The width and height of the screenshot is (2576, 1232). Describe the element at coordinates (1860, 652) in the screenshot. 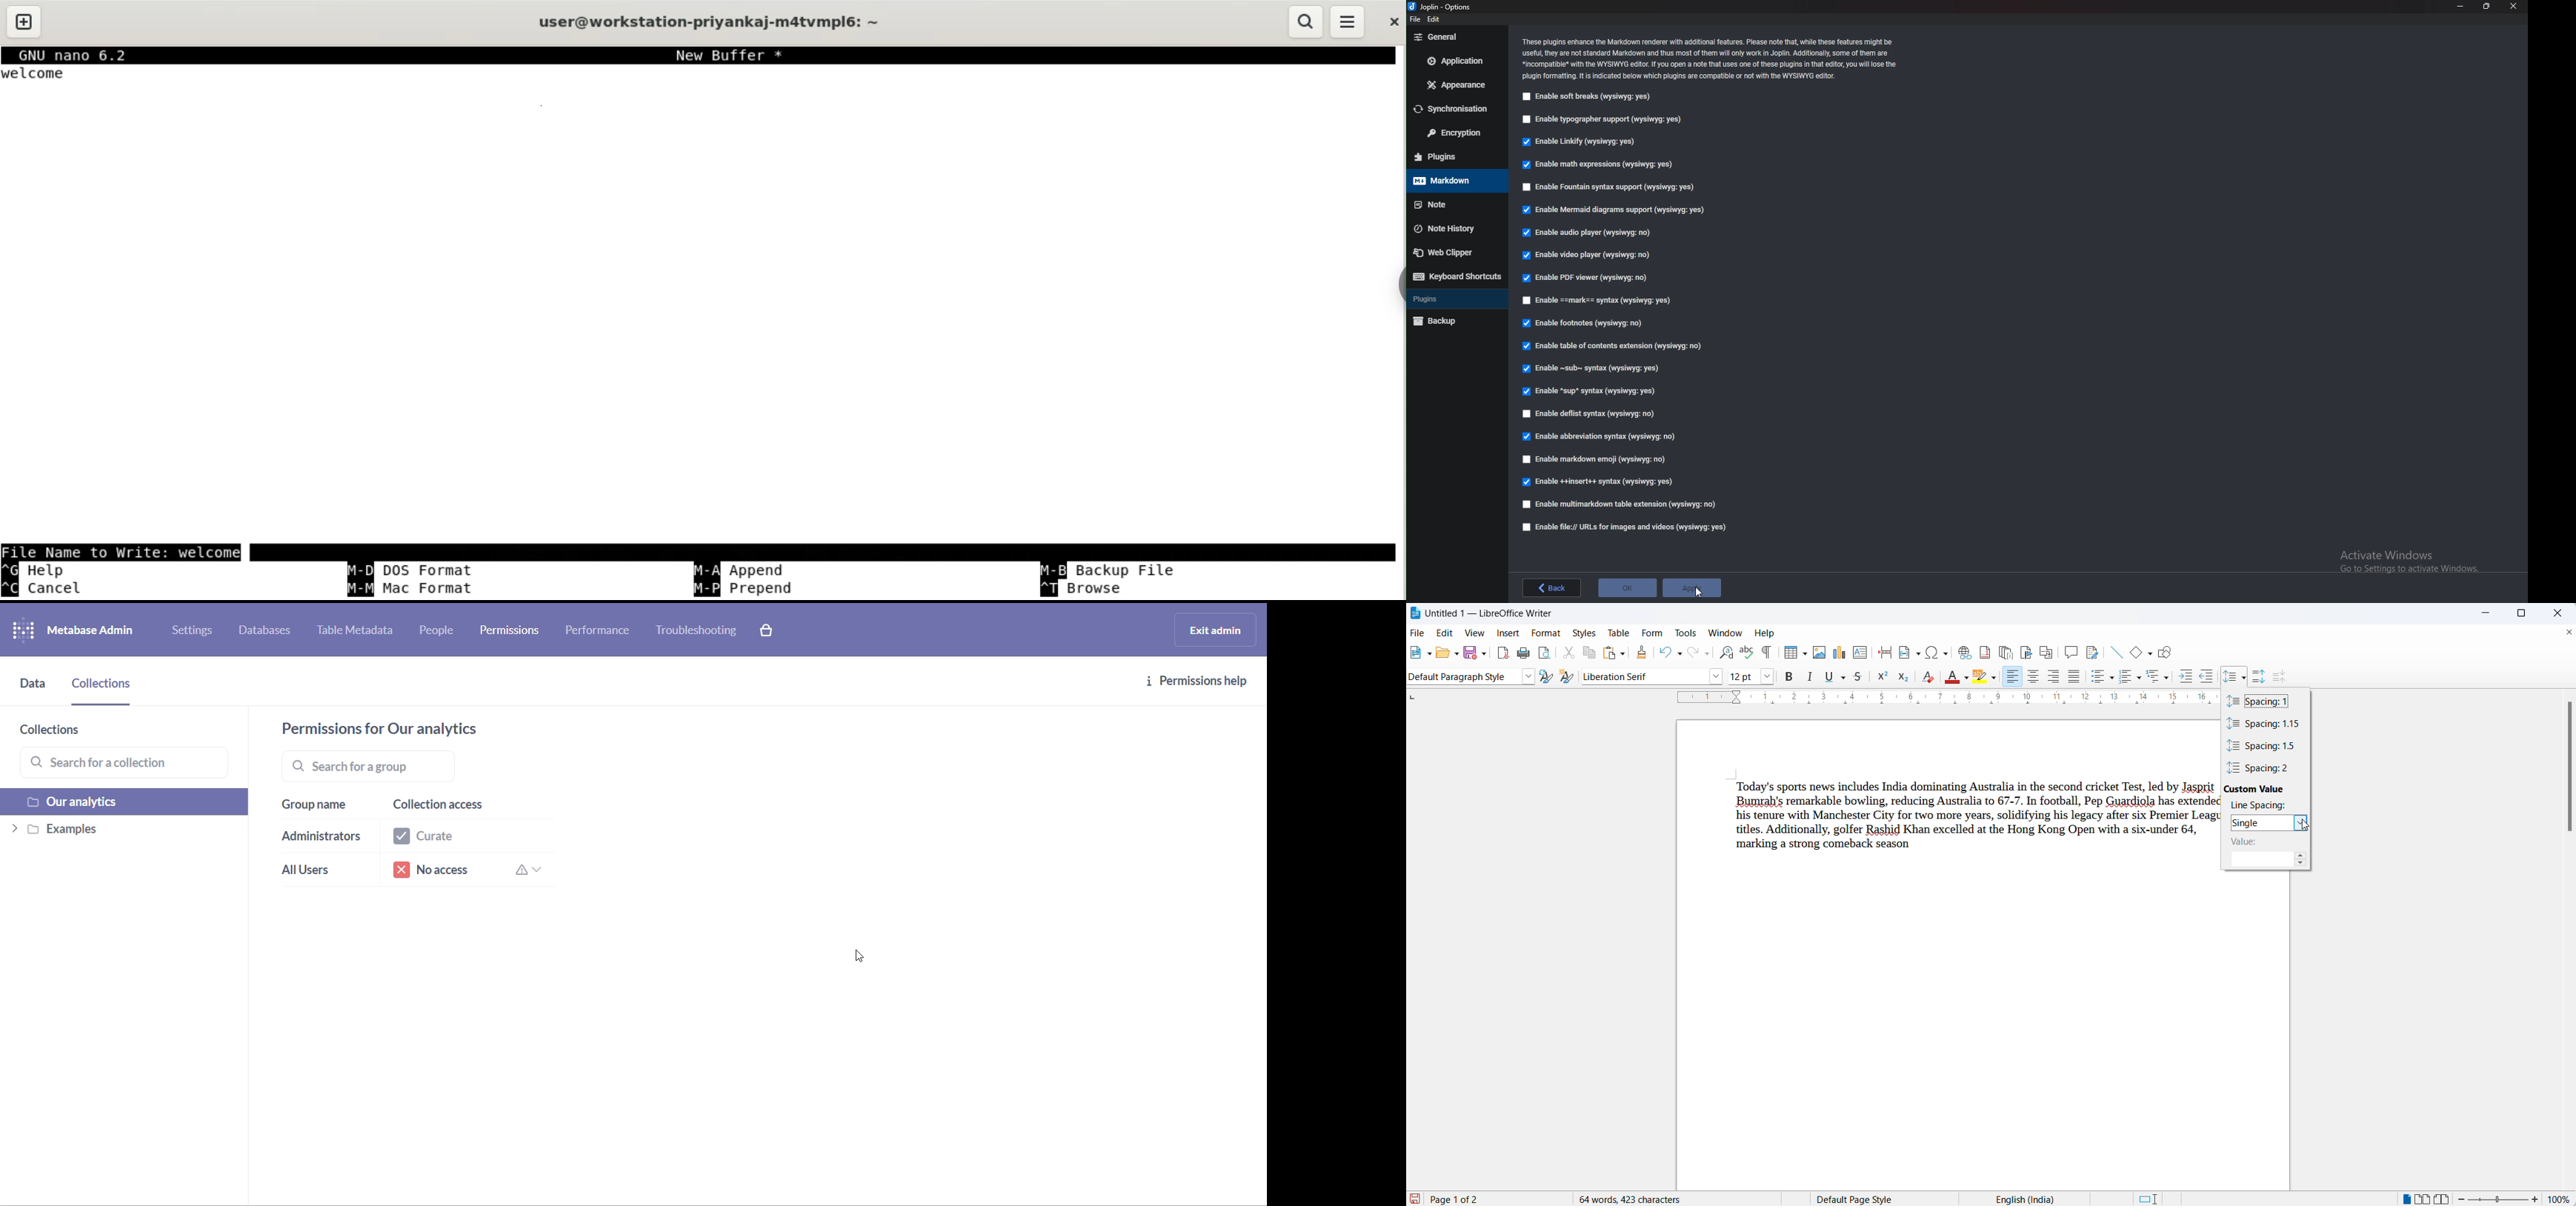

I see `insert text` at that location.